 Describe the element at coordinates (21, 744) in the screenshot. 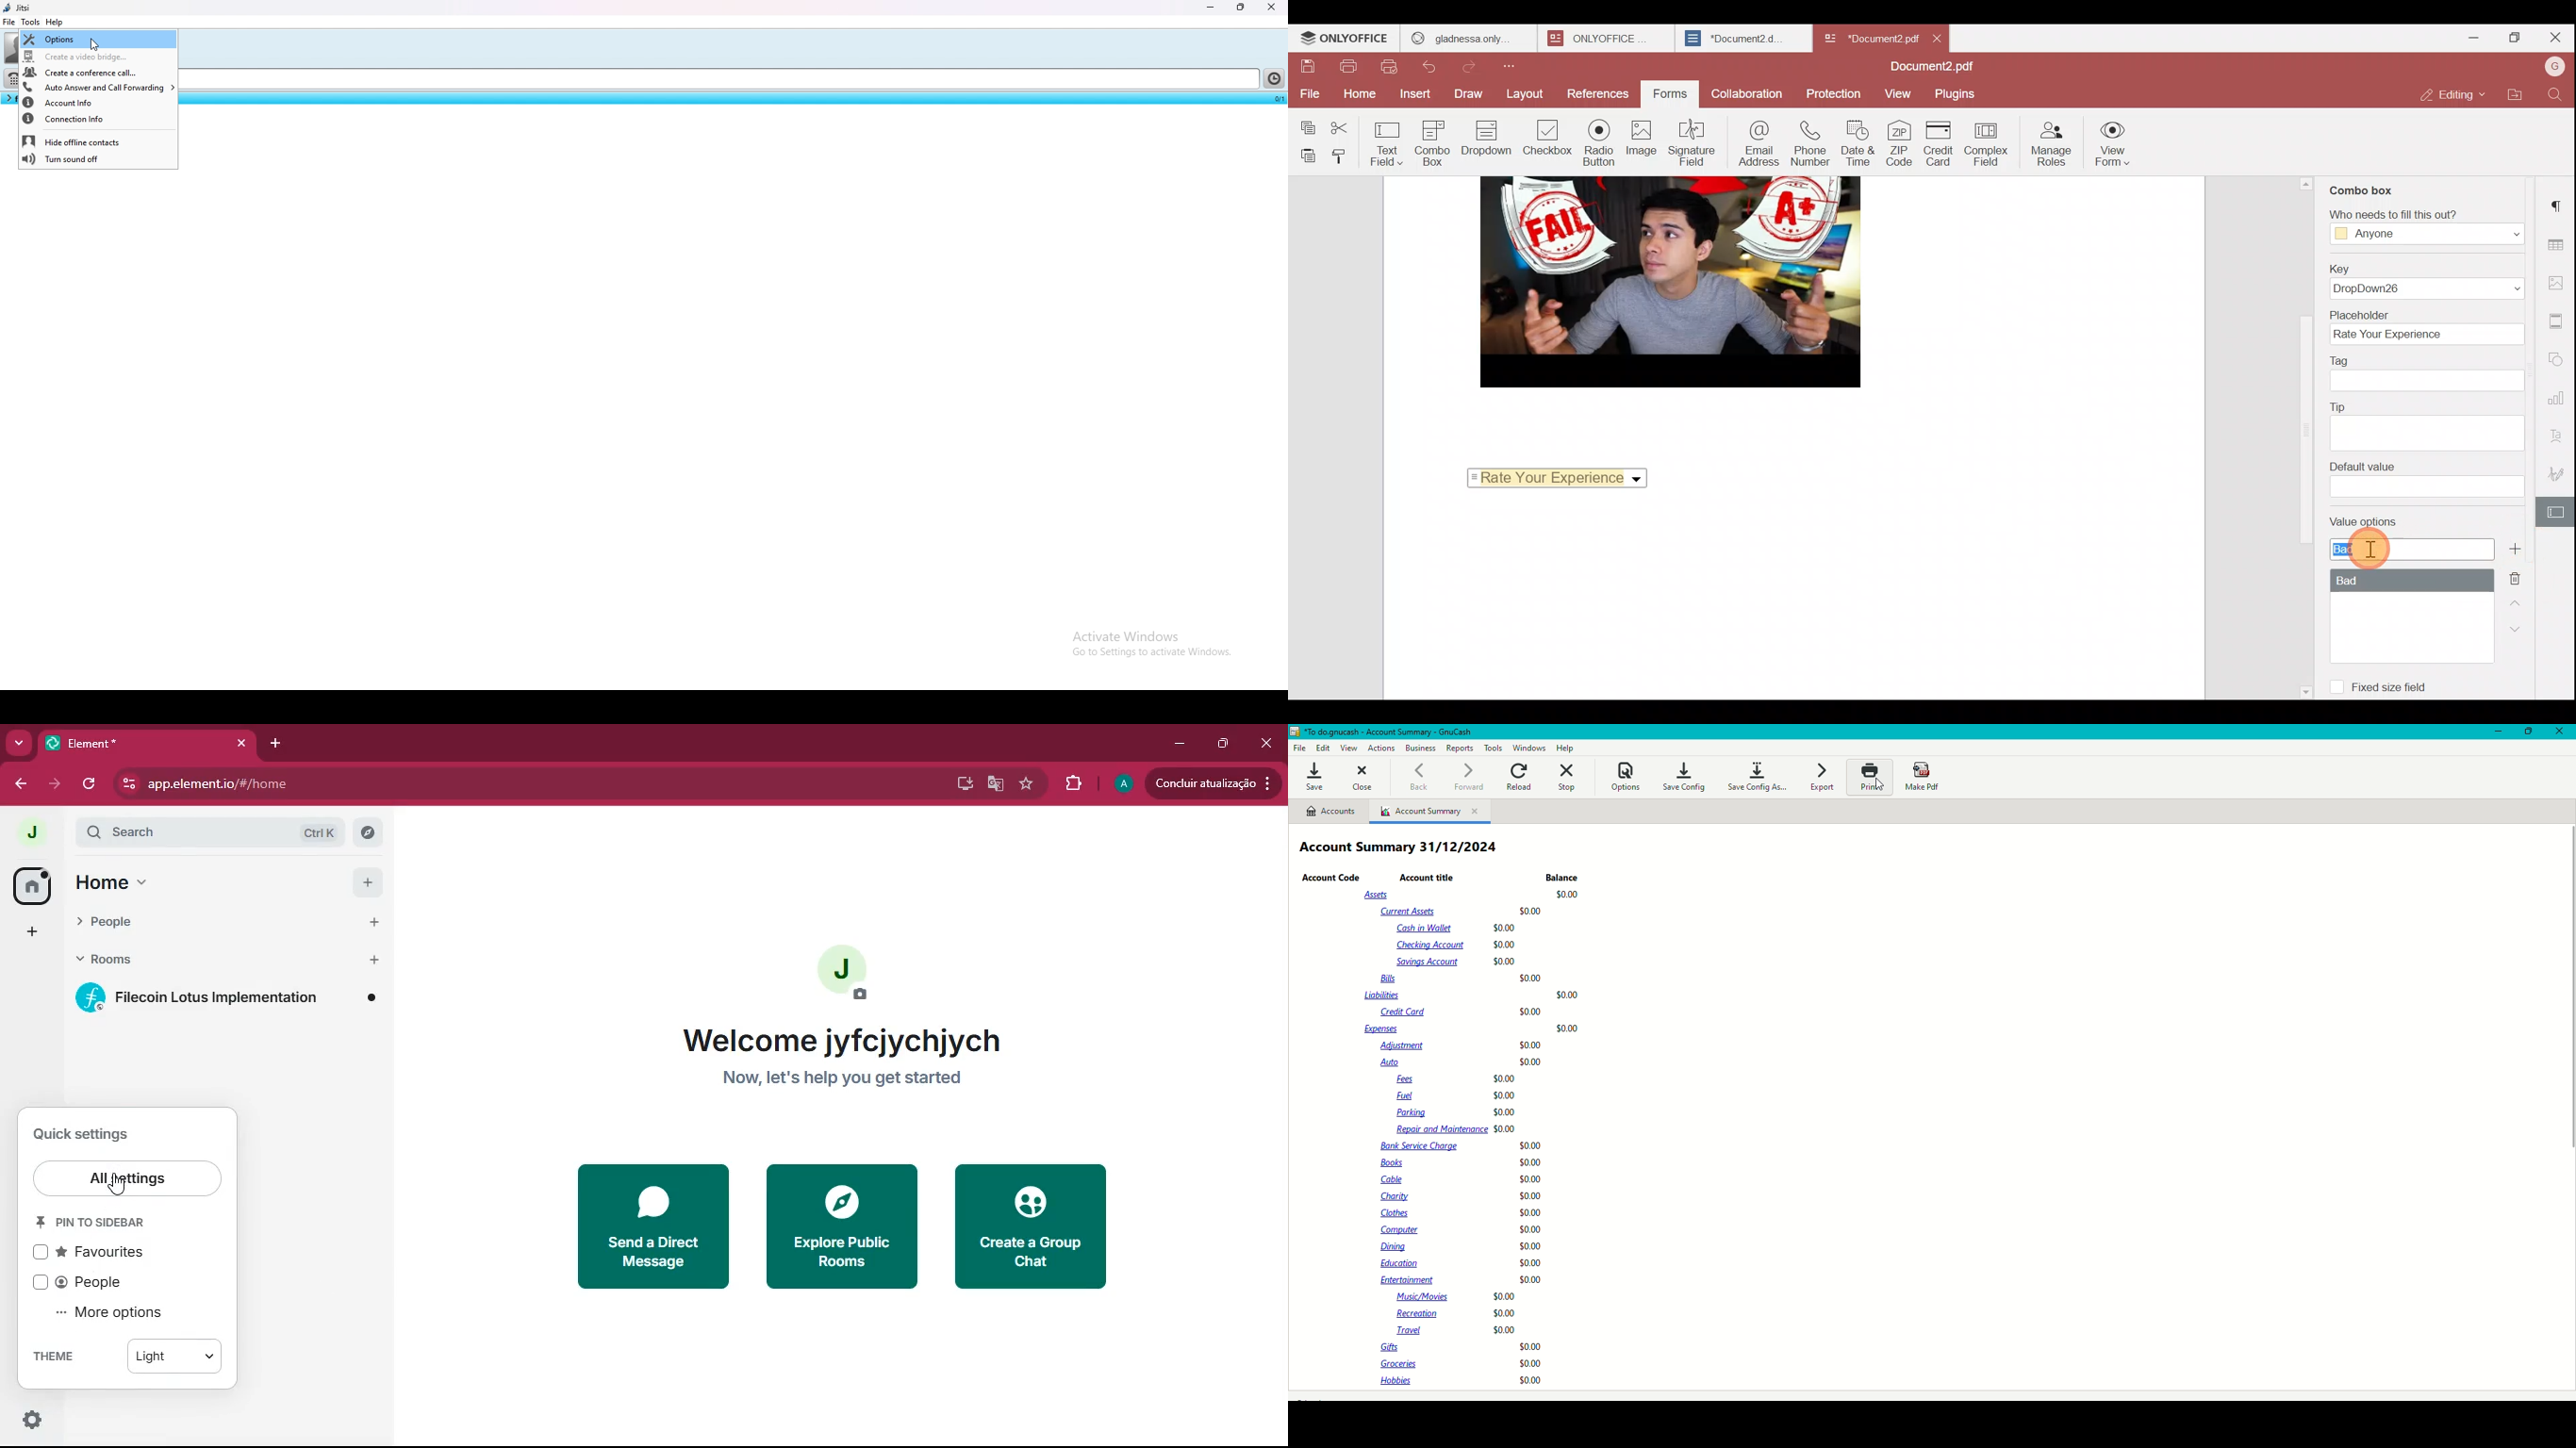

I see `more` at that location.